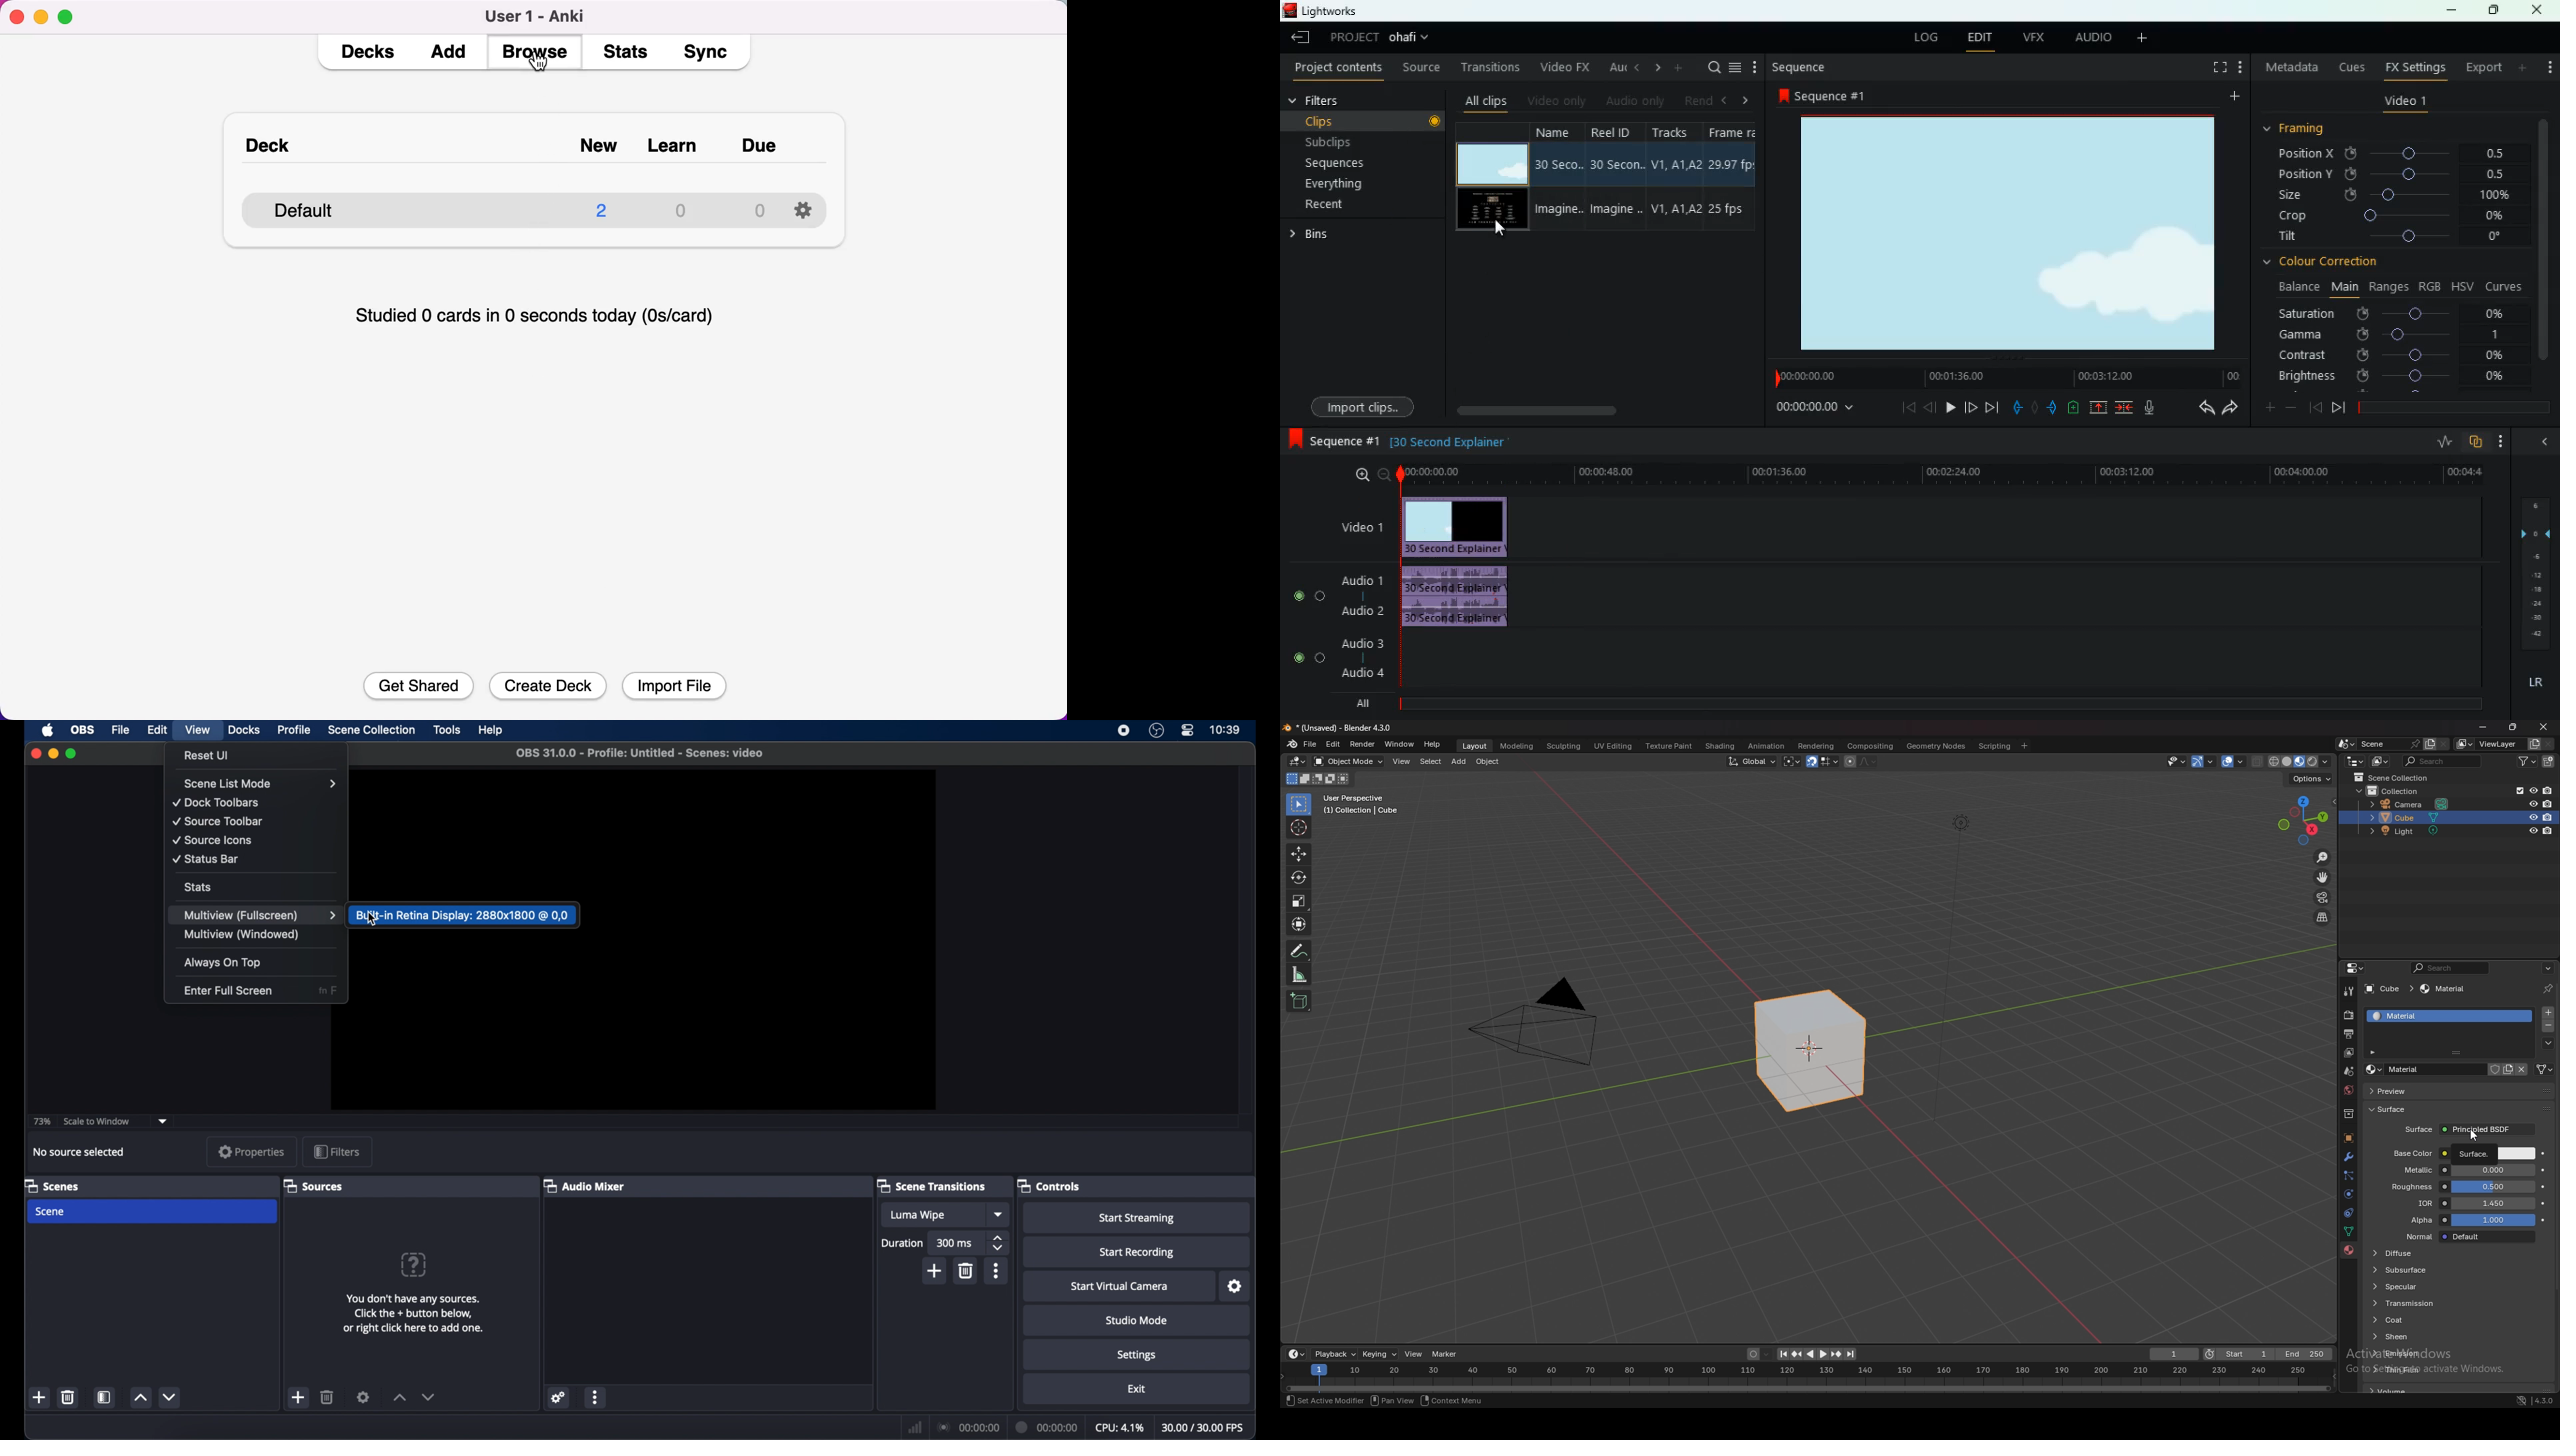 This screenshot has height=1456, width=2576. What do you see at coordinates (538, 321) in the screenshot?
I see `studied 0 cards in 0 seconds today (0s/card)` at bounding box center [538, 321].